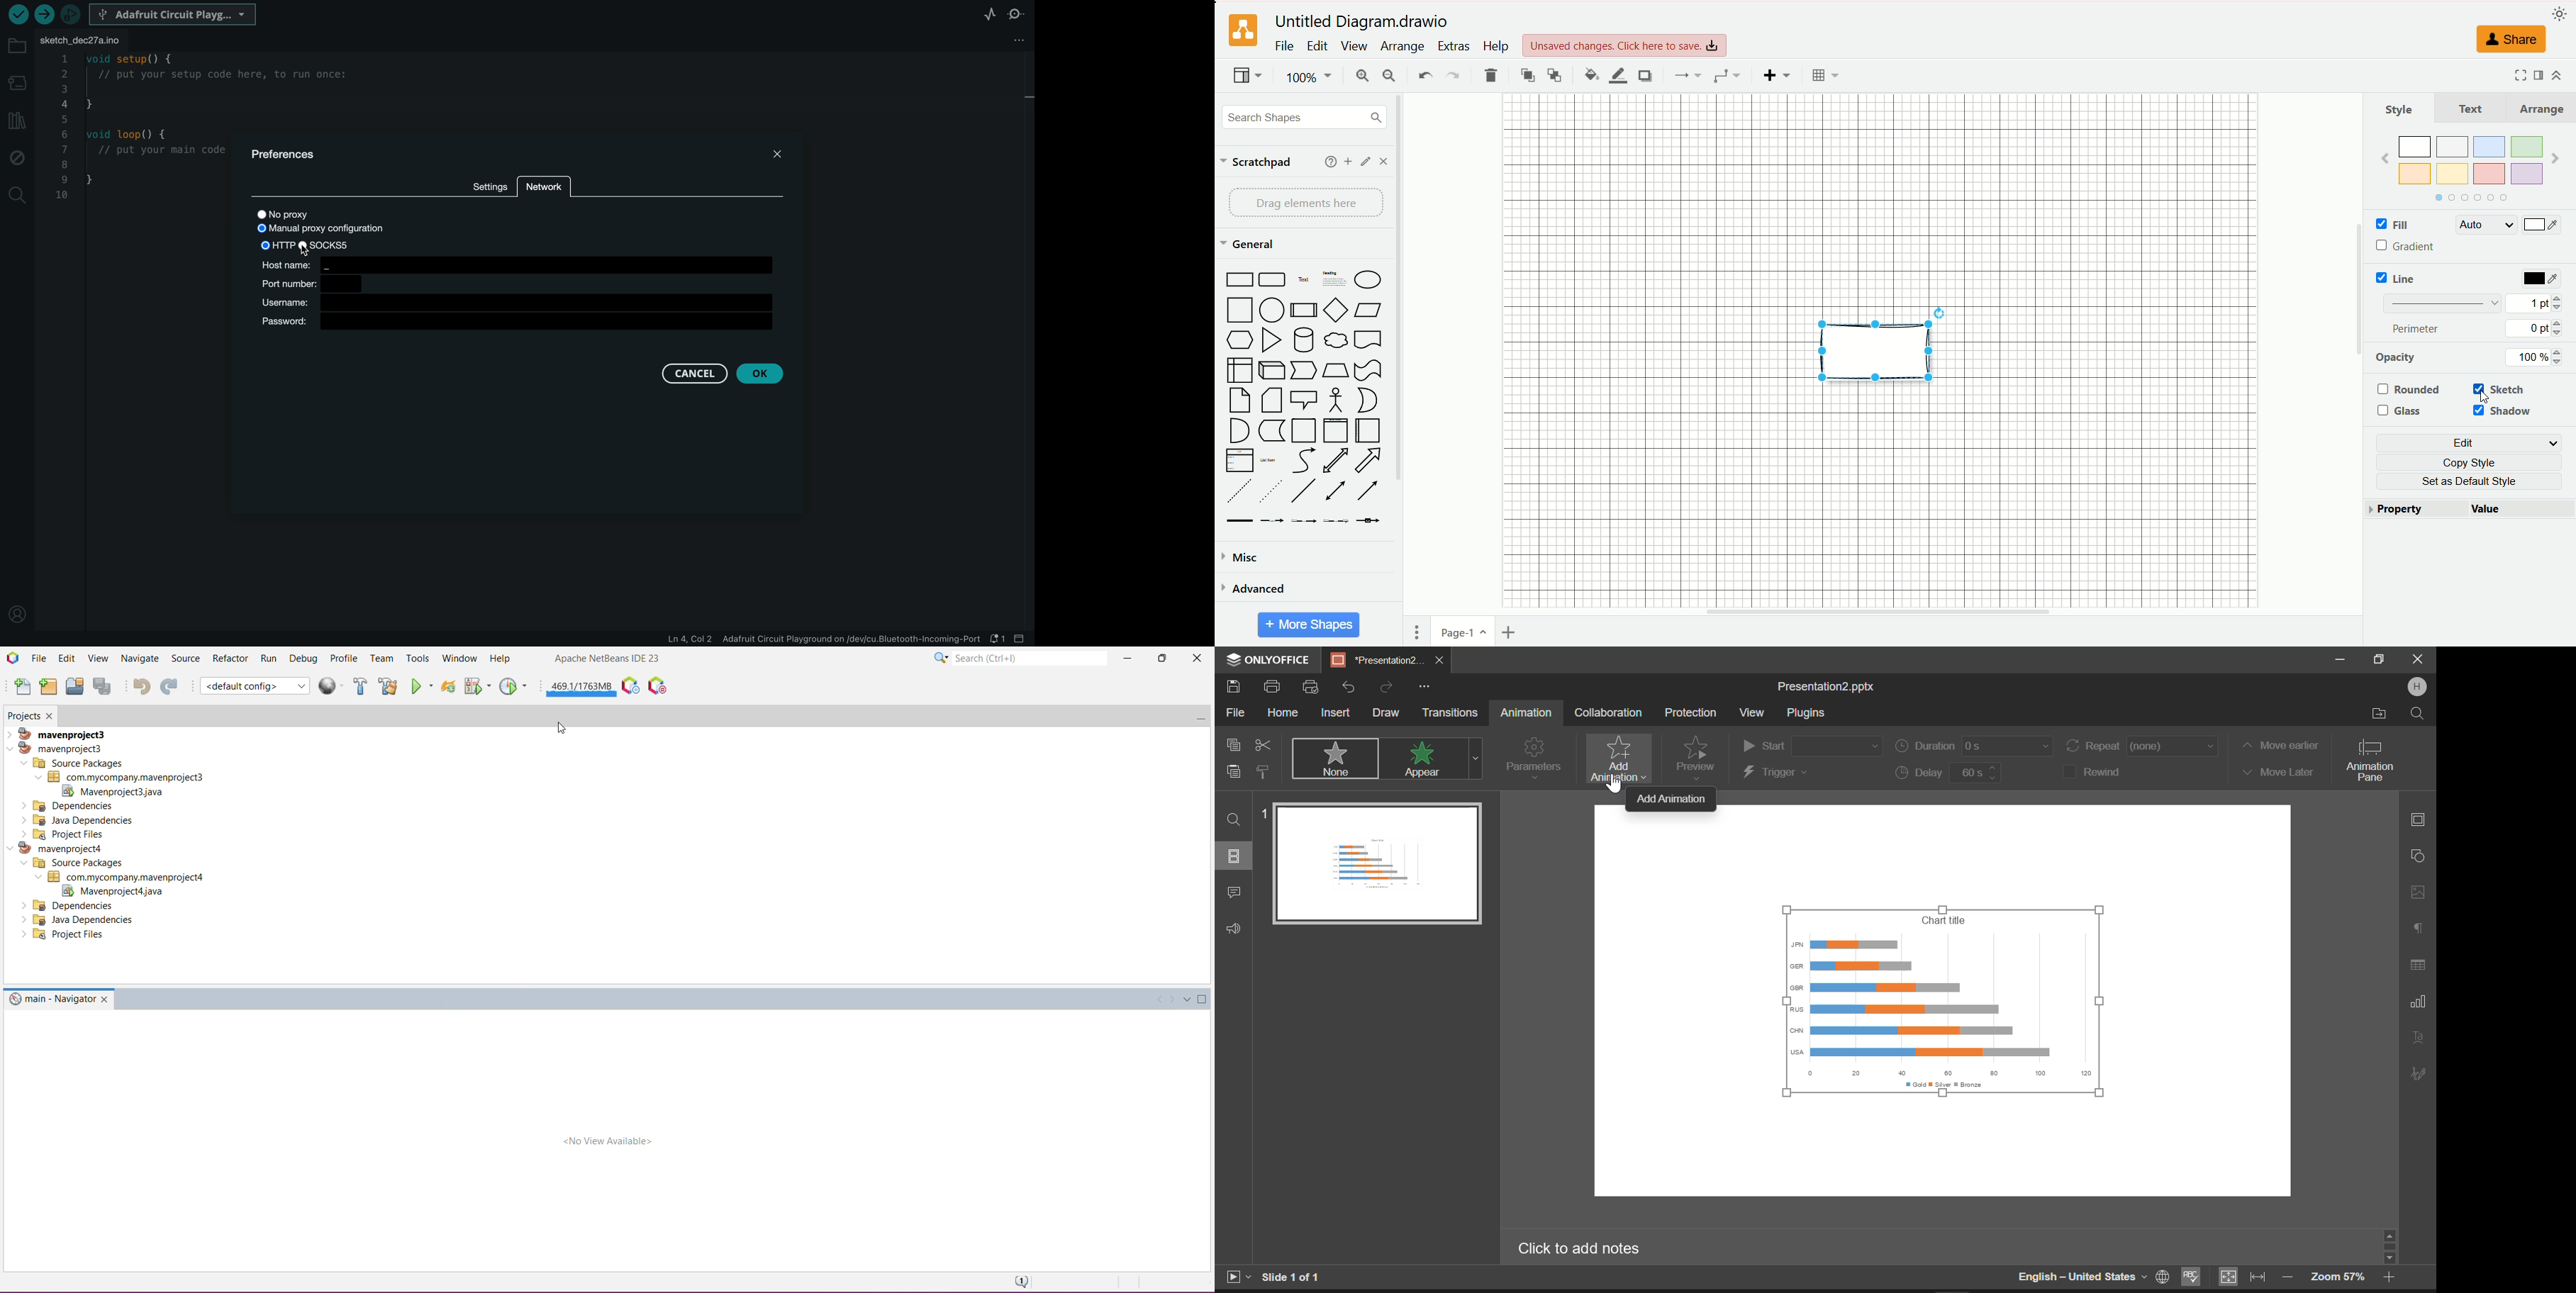  I want to click on close, so click(1383, 162).